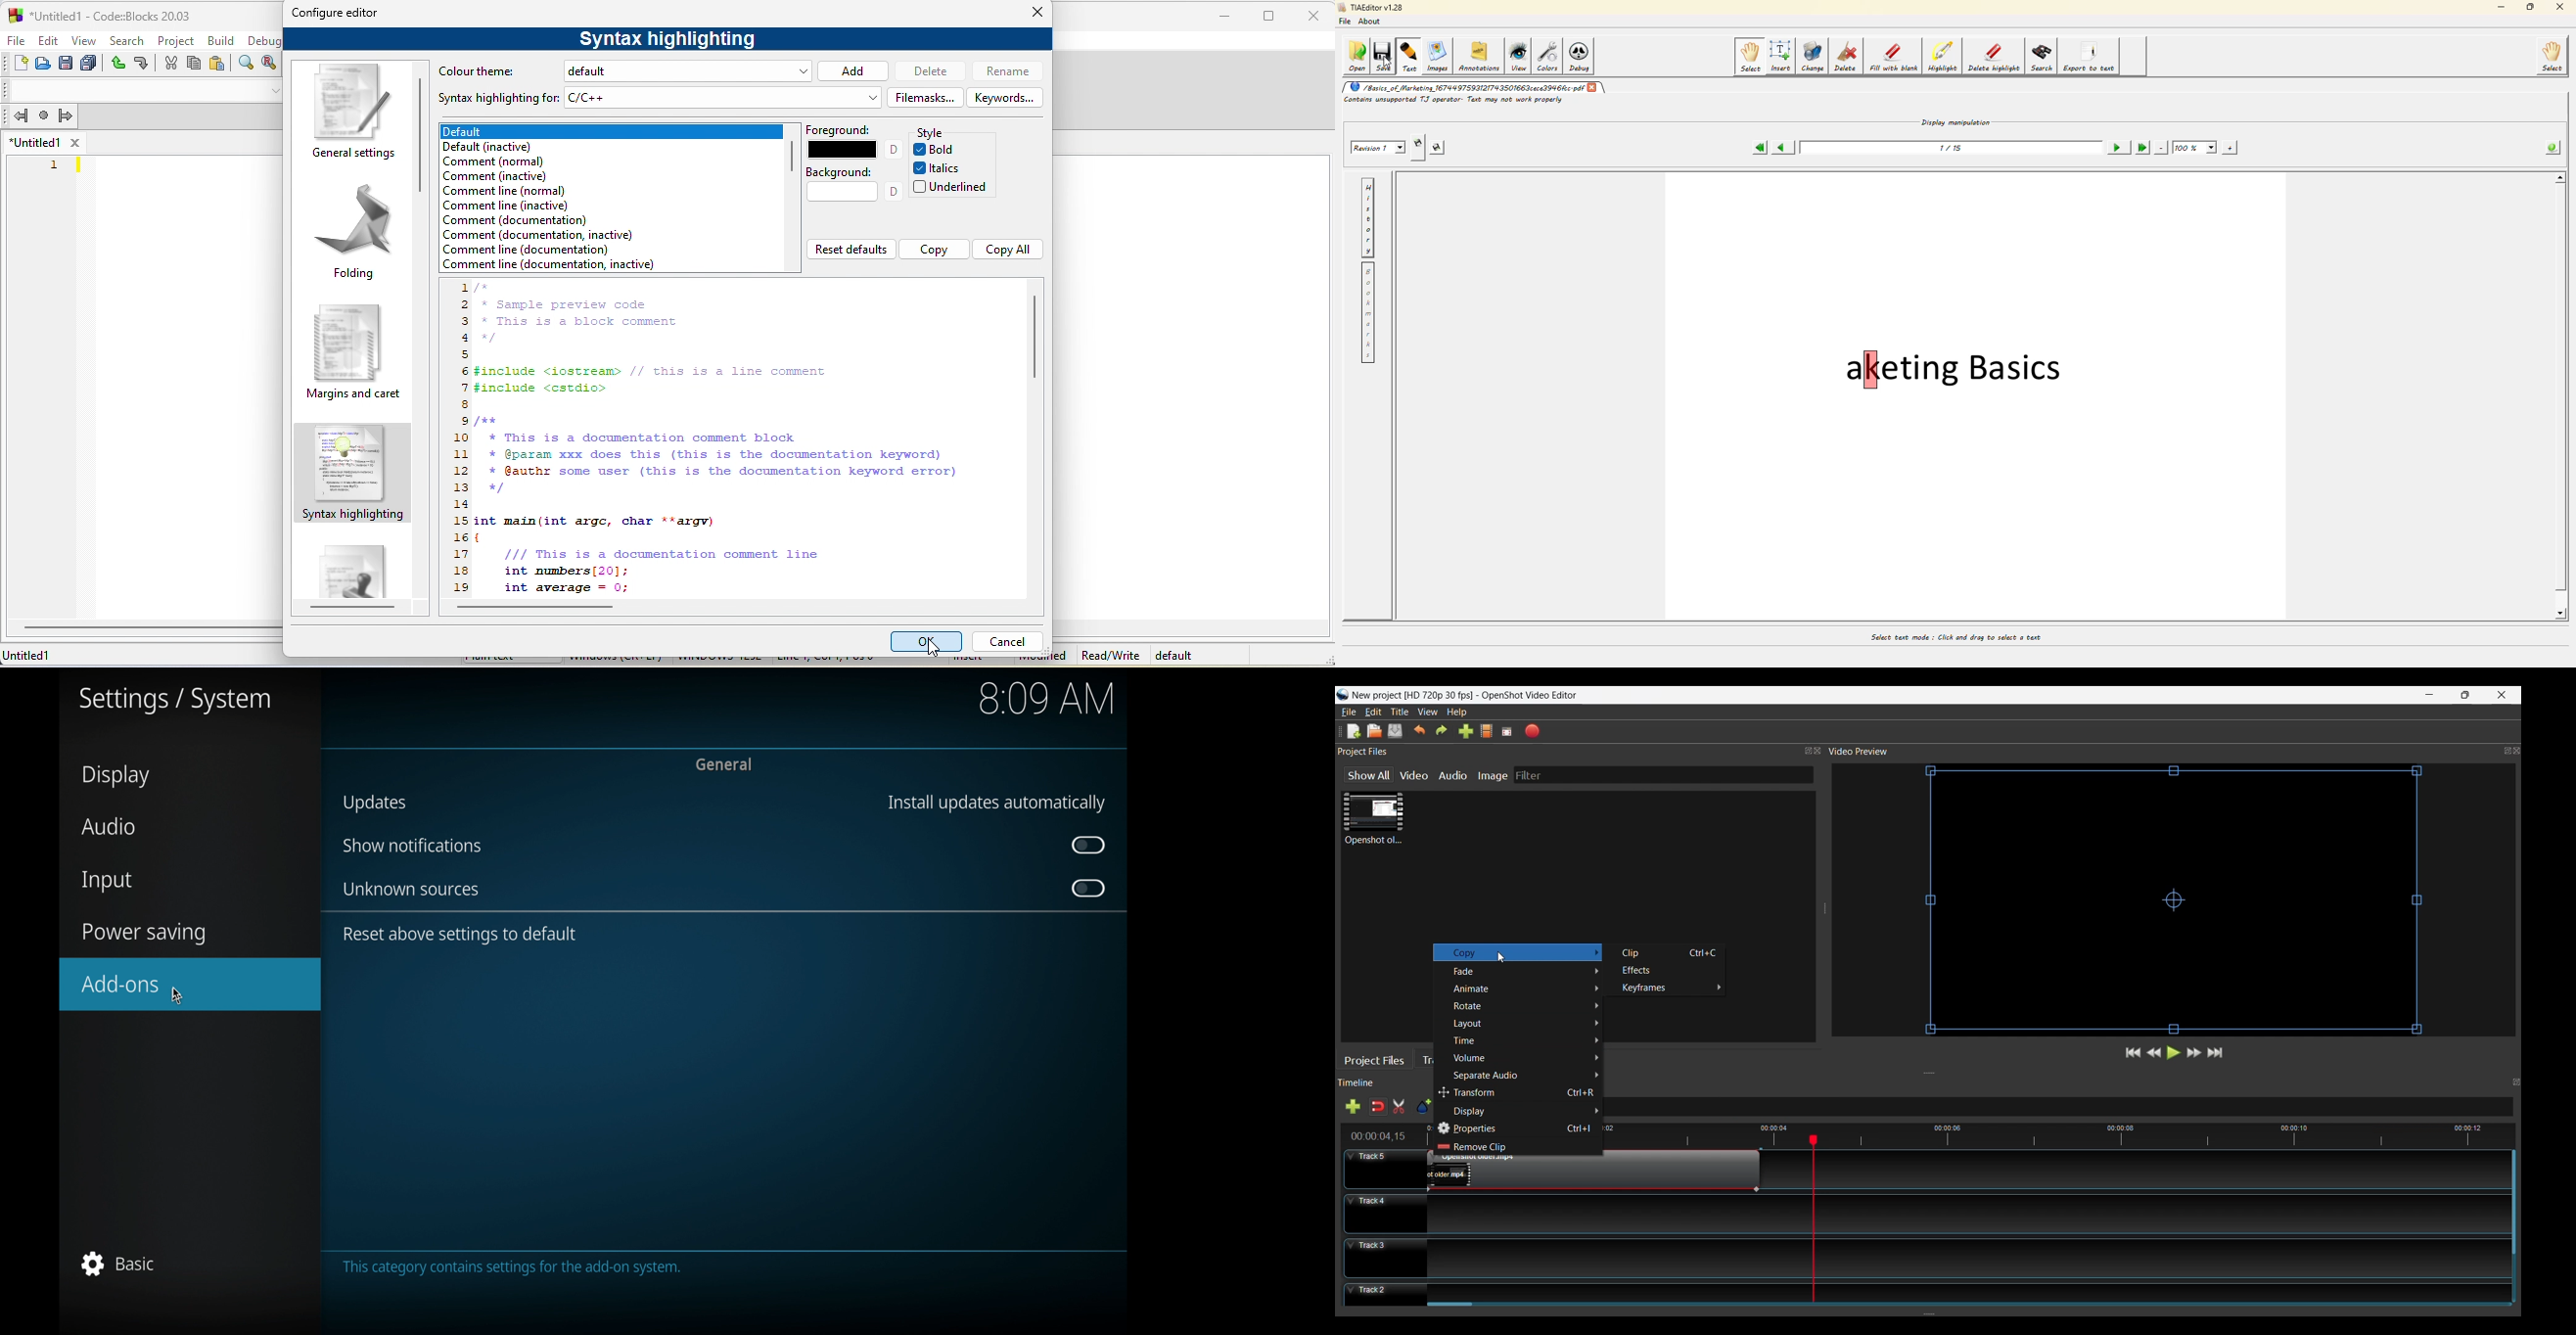  What do you see at coordinates (194, 63) in the screenshot?
I see `copy` at bounding box center [194, 63].